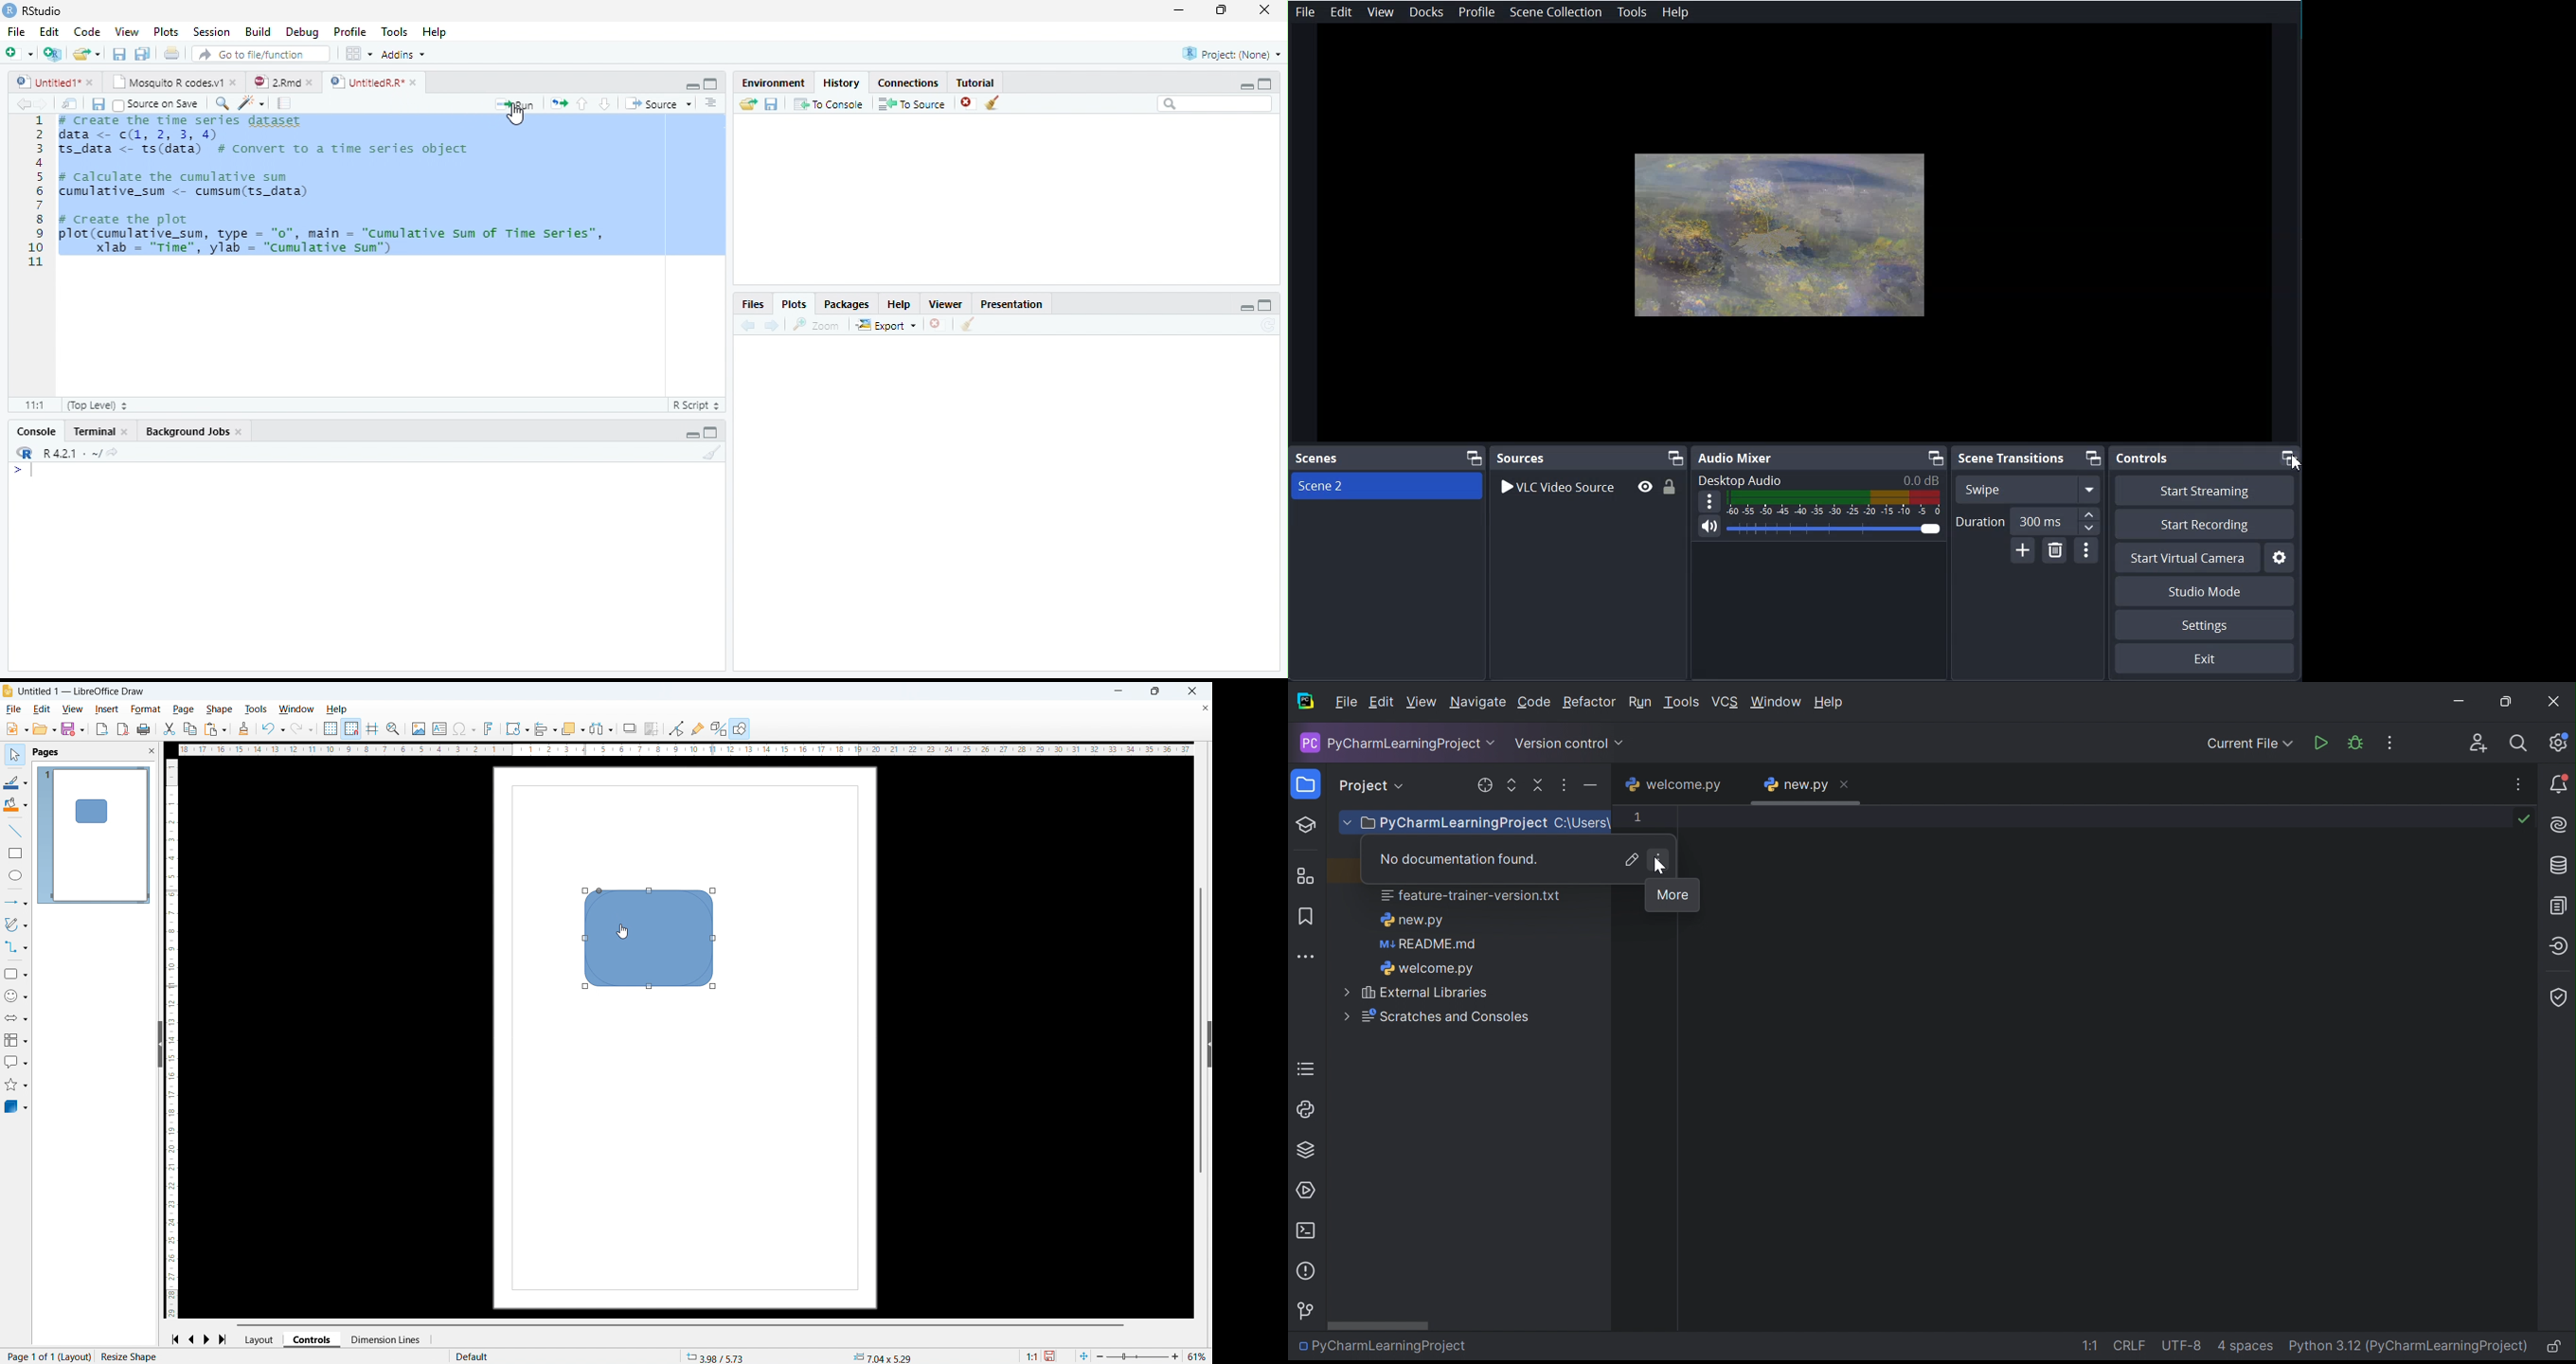 This screenshot has width=2576, height=1372. I want to click on Alignment, so click(711, 104).